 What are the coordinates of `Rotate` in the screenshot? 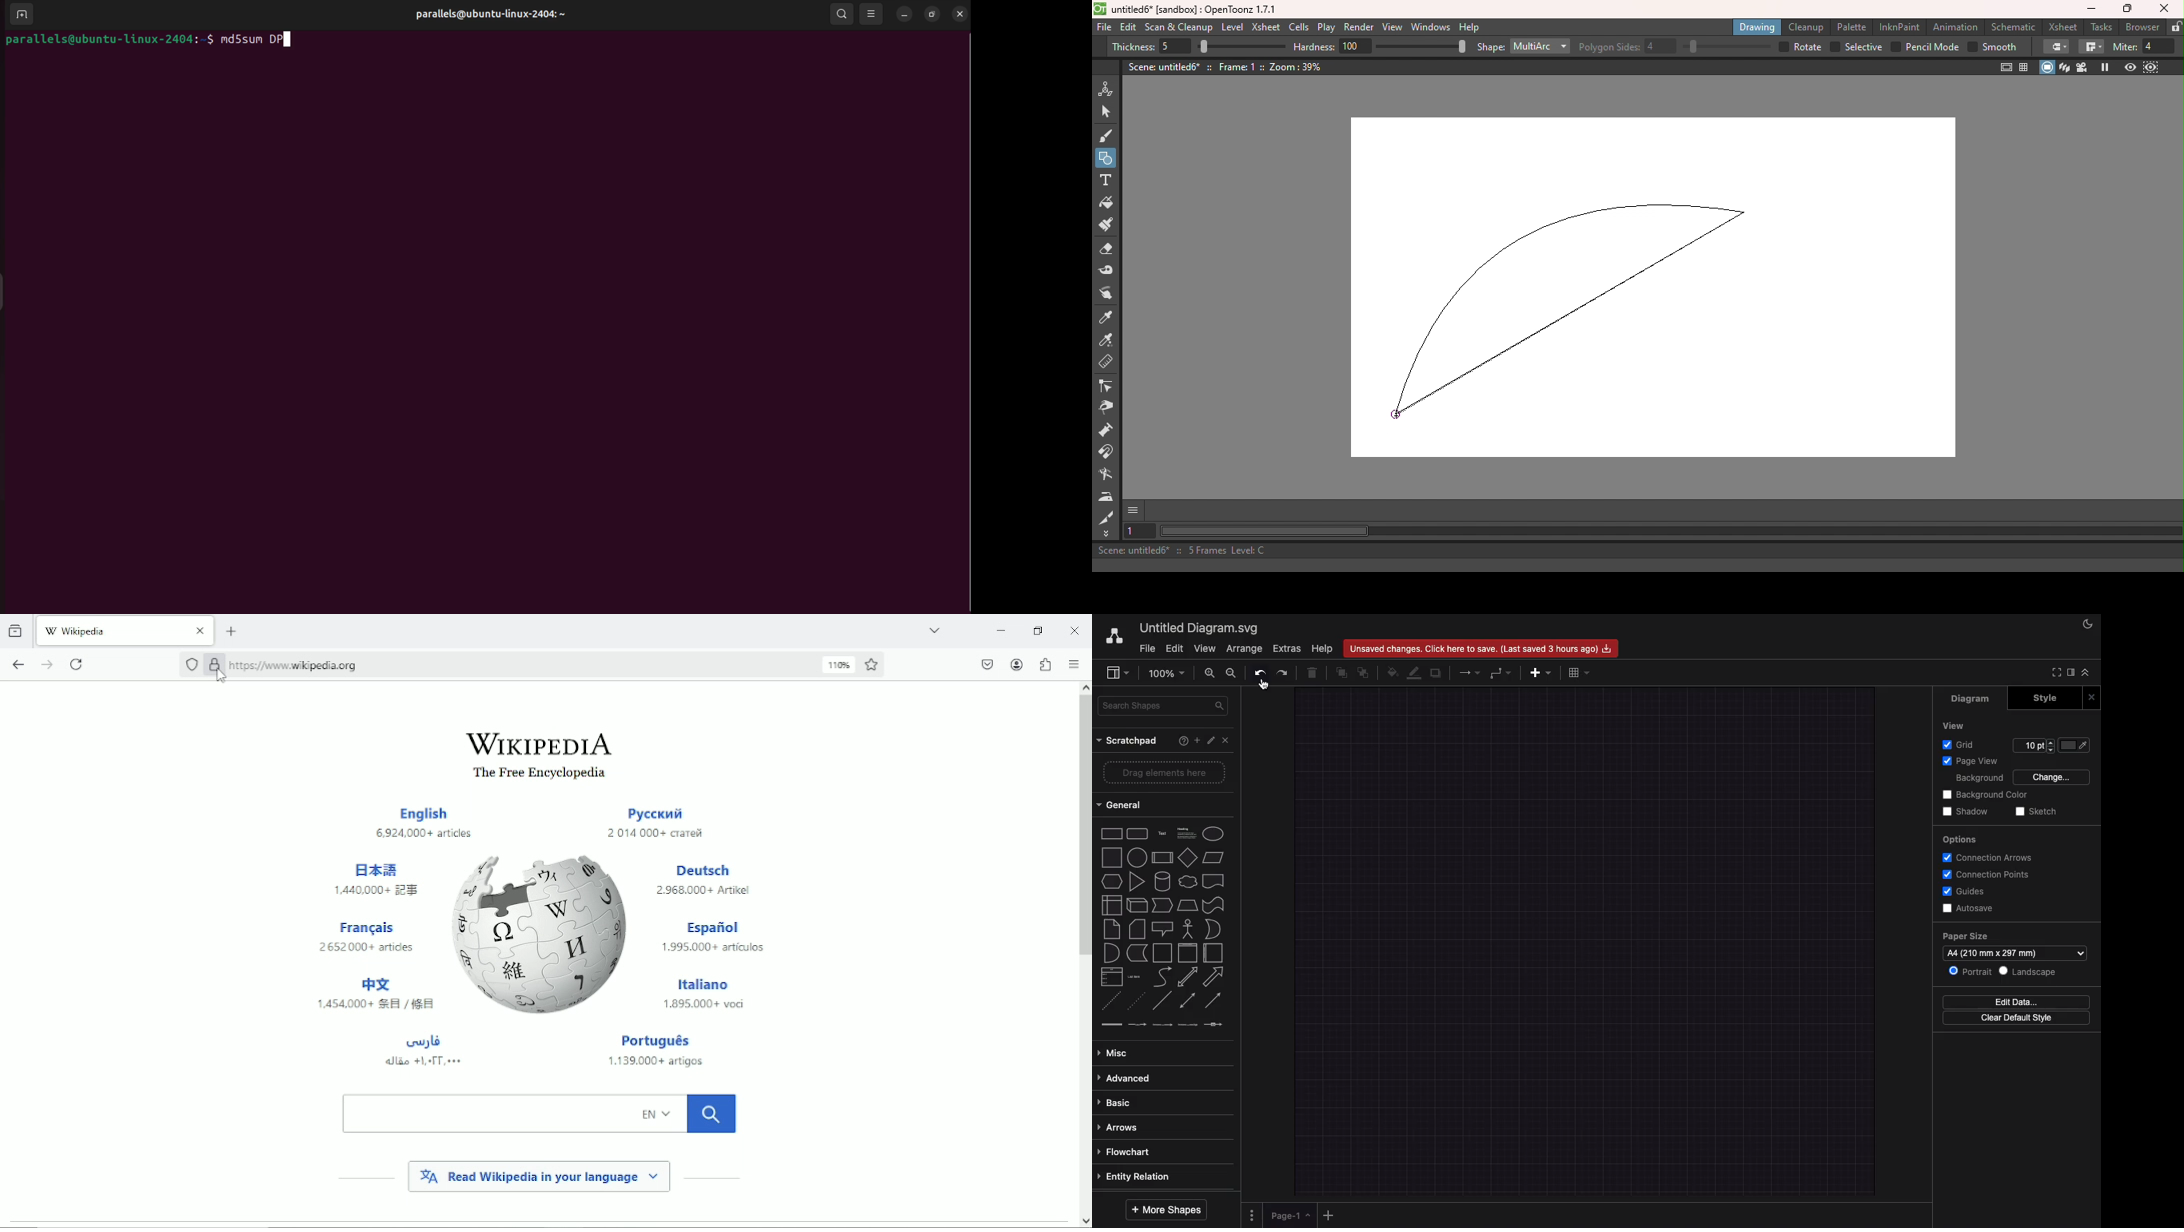 It's located at (1800, 47).